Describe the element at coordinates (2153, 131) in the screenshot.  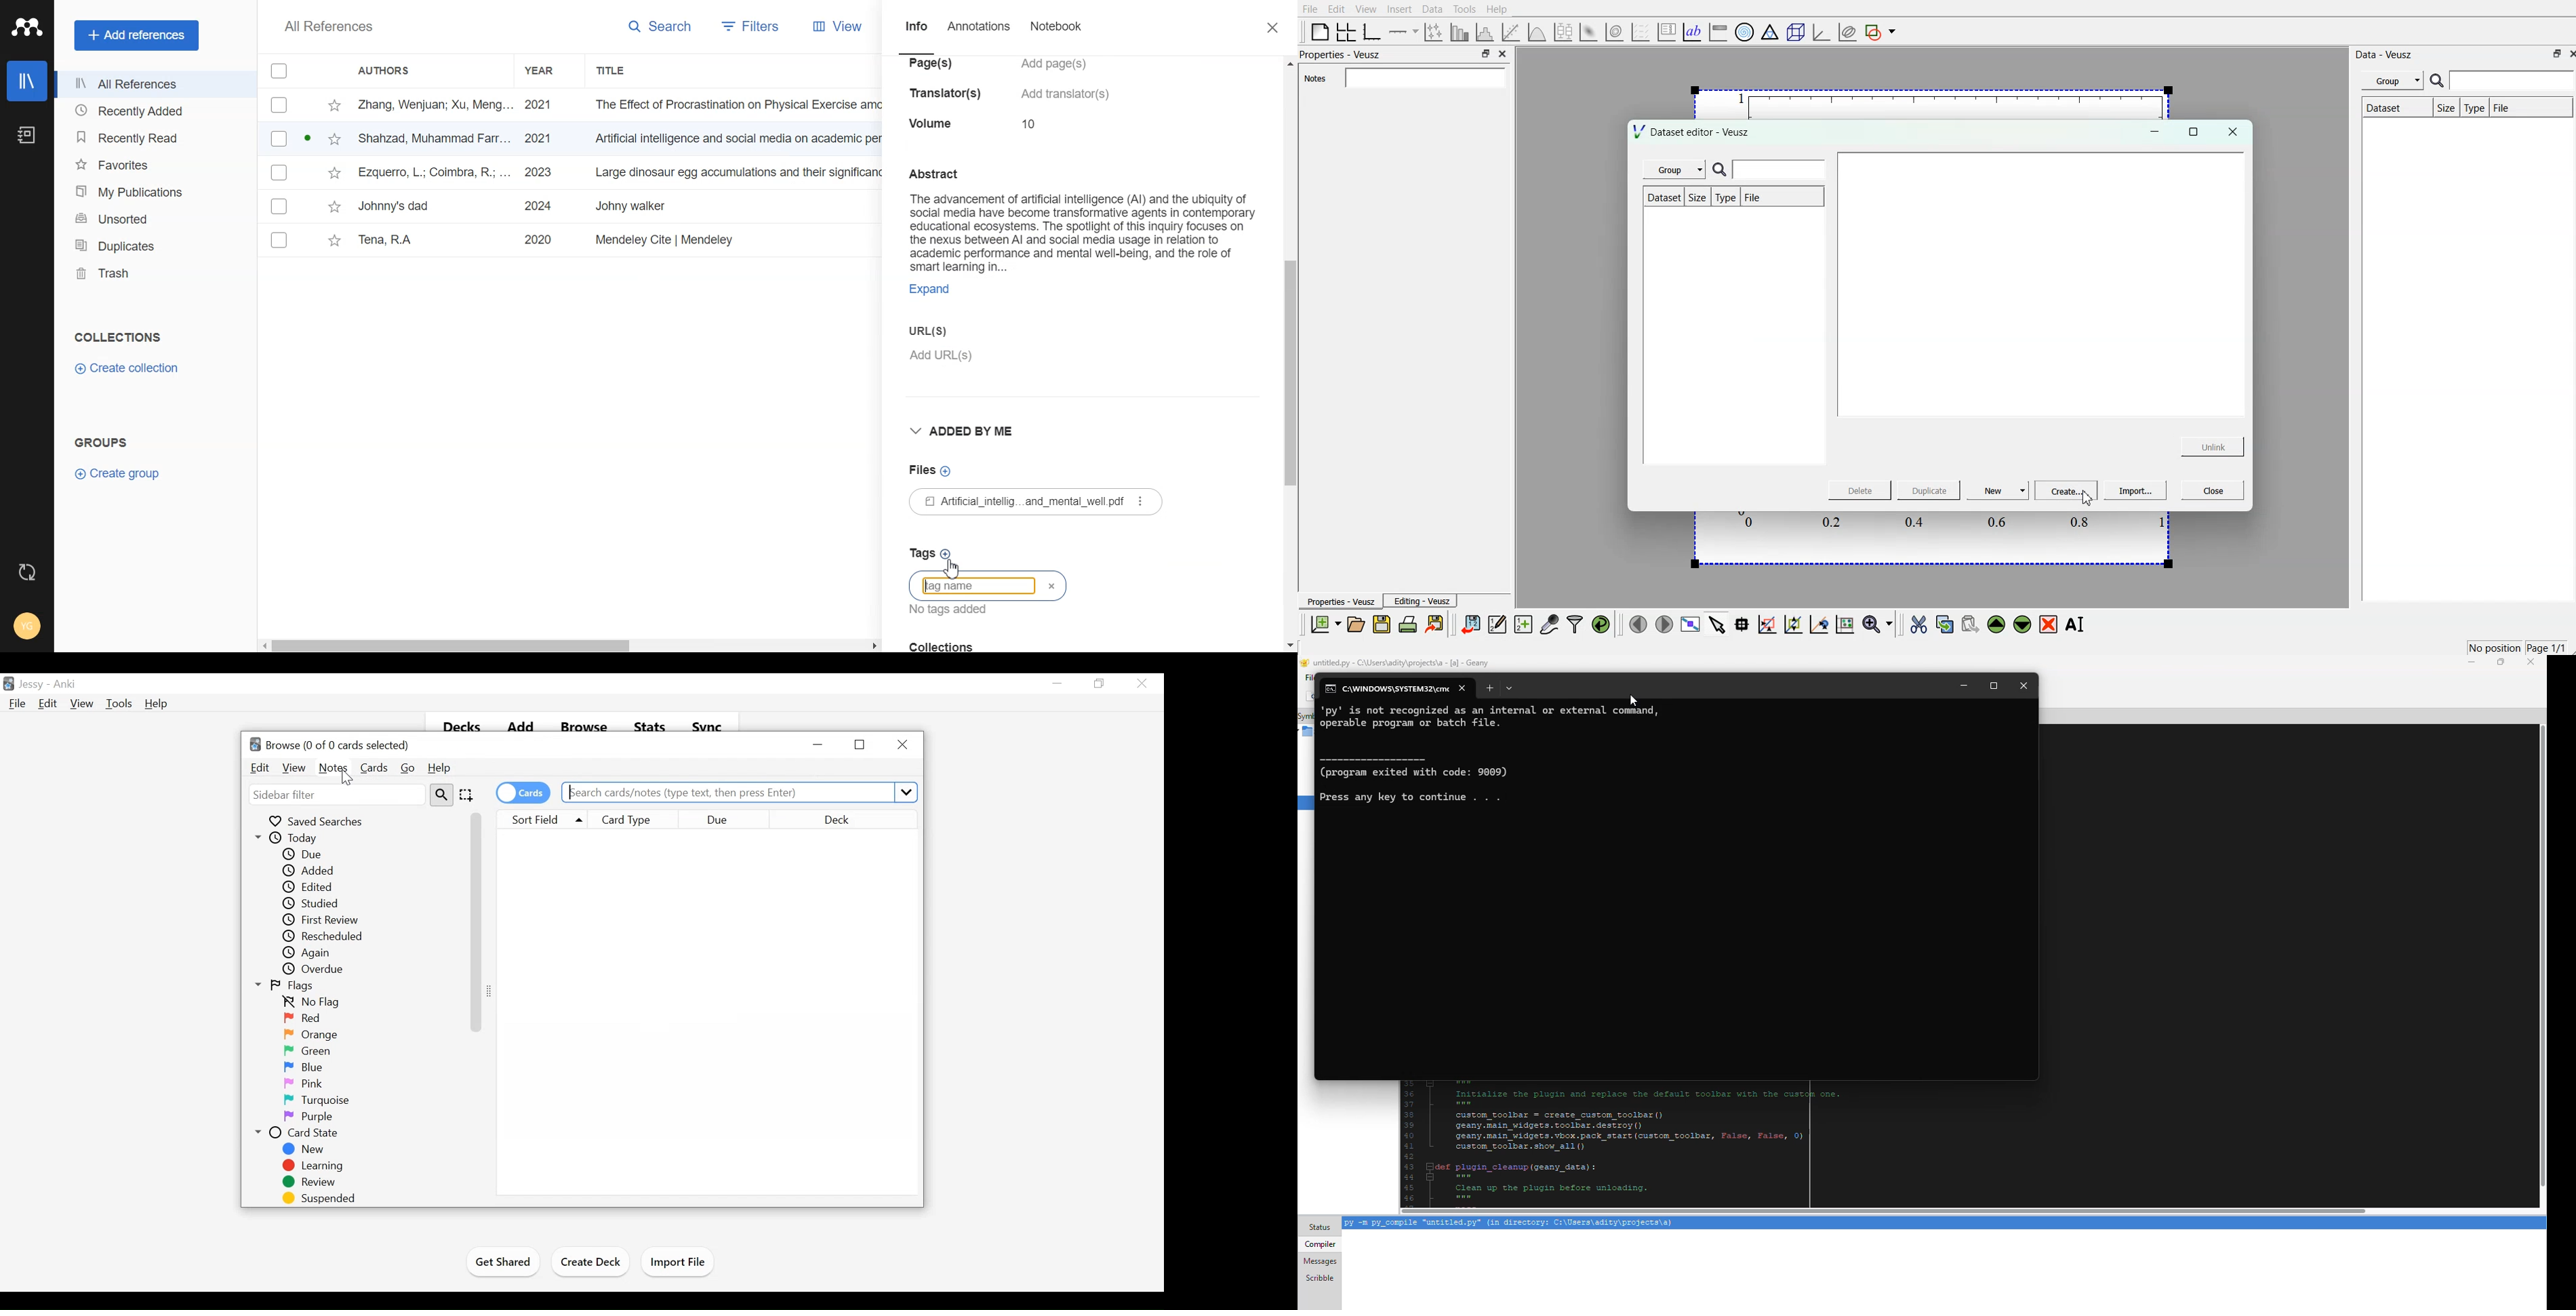
I see `minimise` at that location.